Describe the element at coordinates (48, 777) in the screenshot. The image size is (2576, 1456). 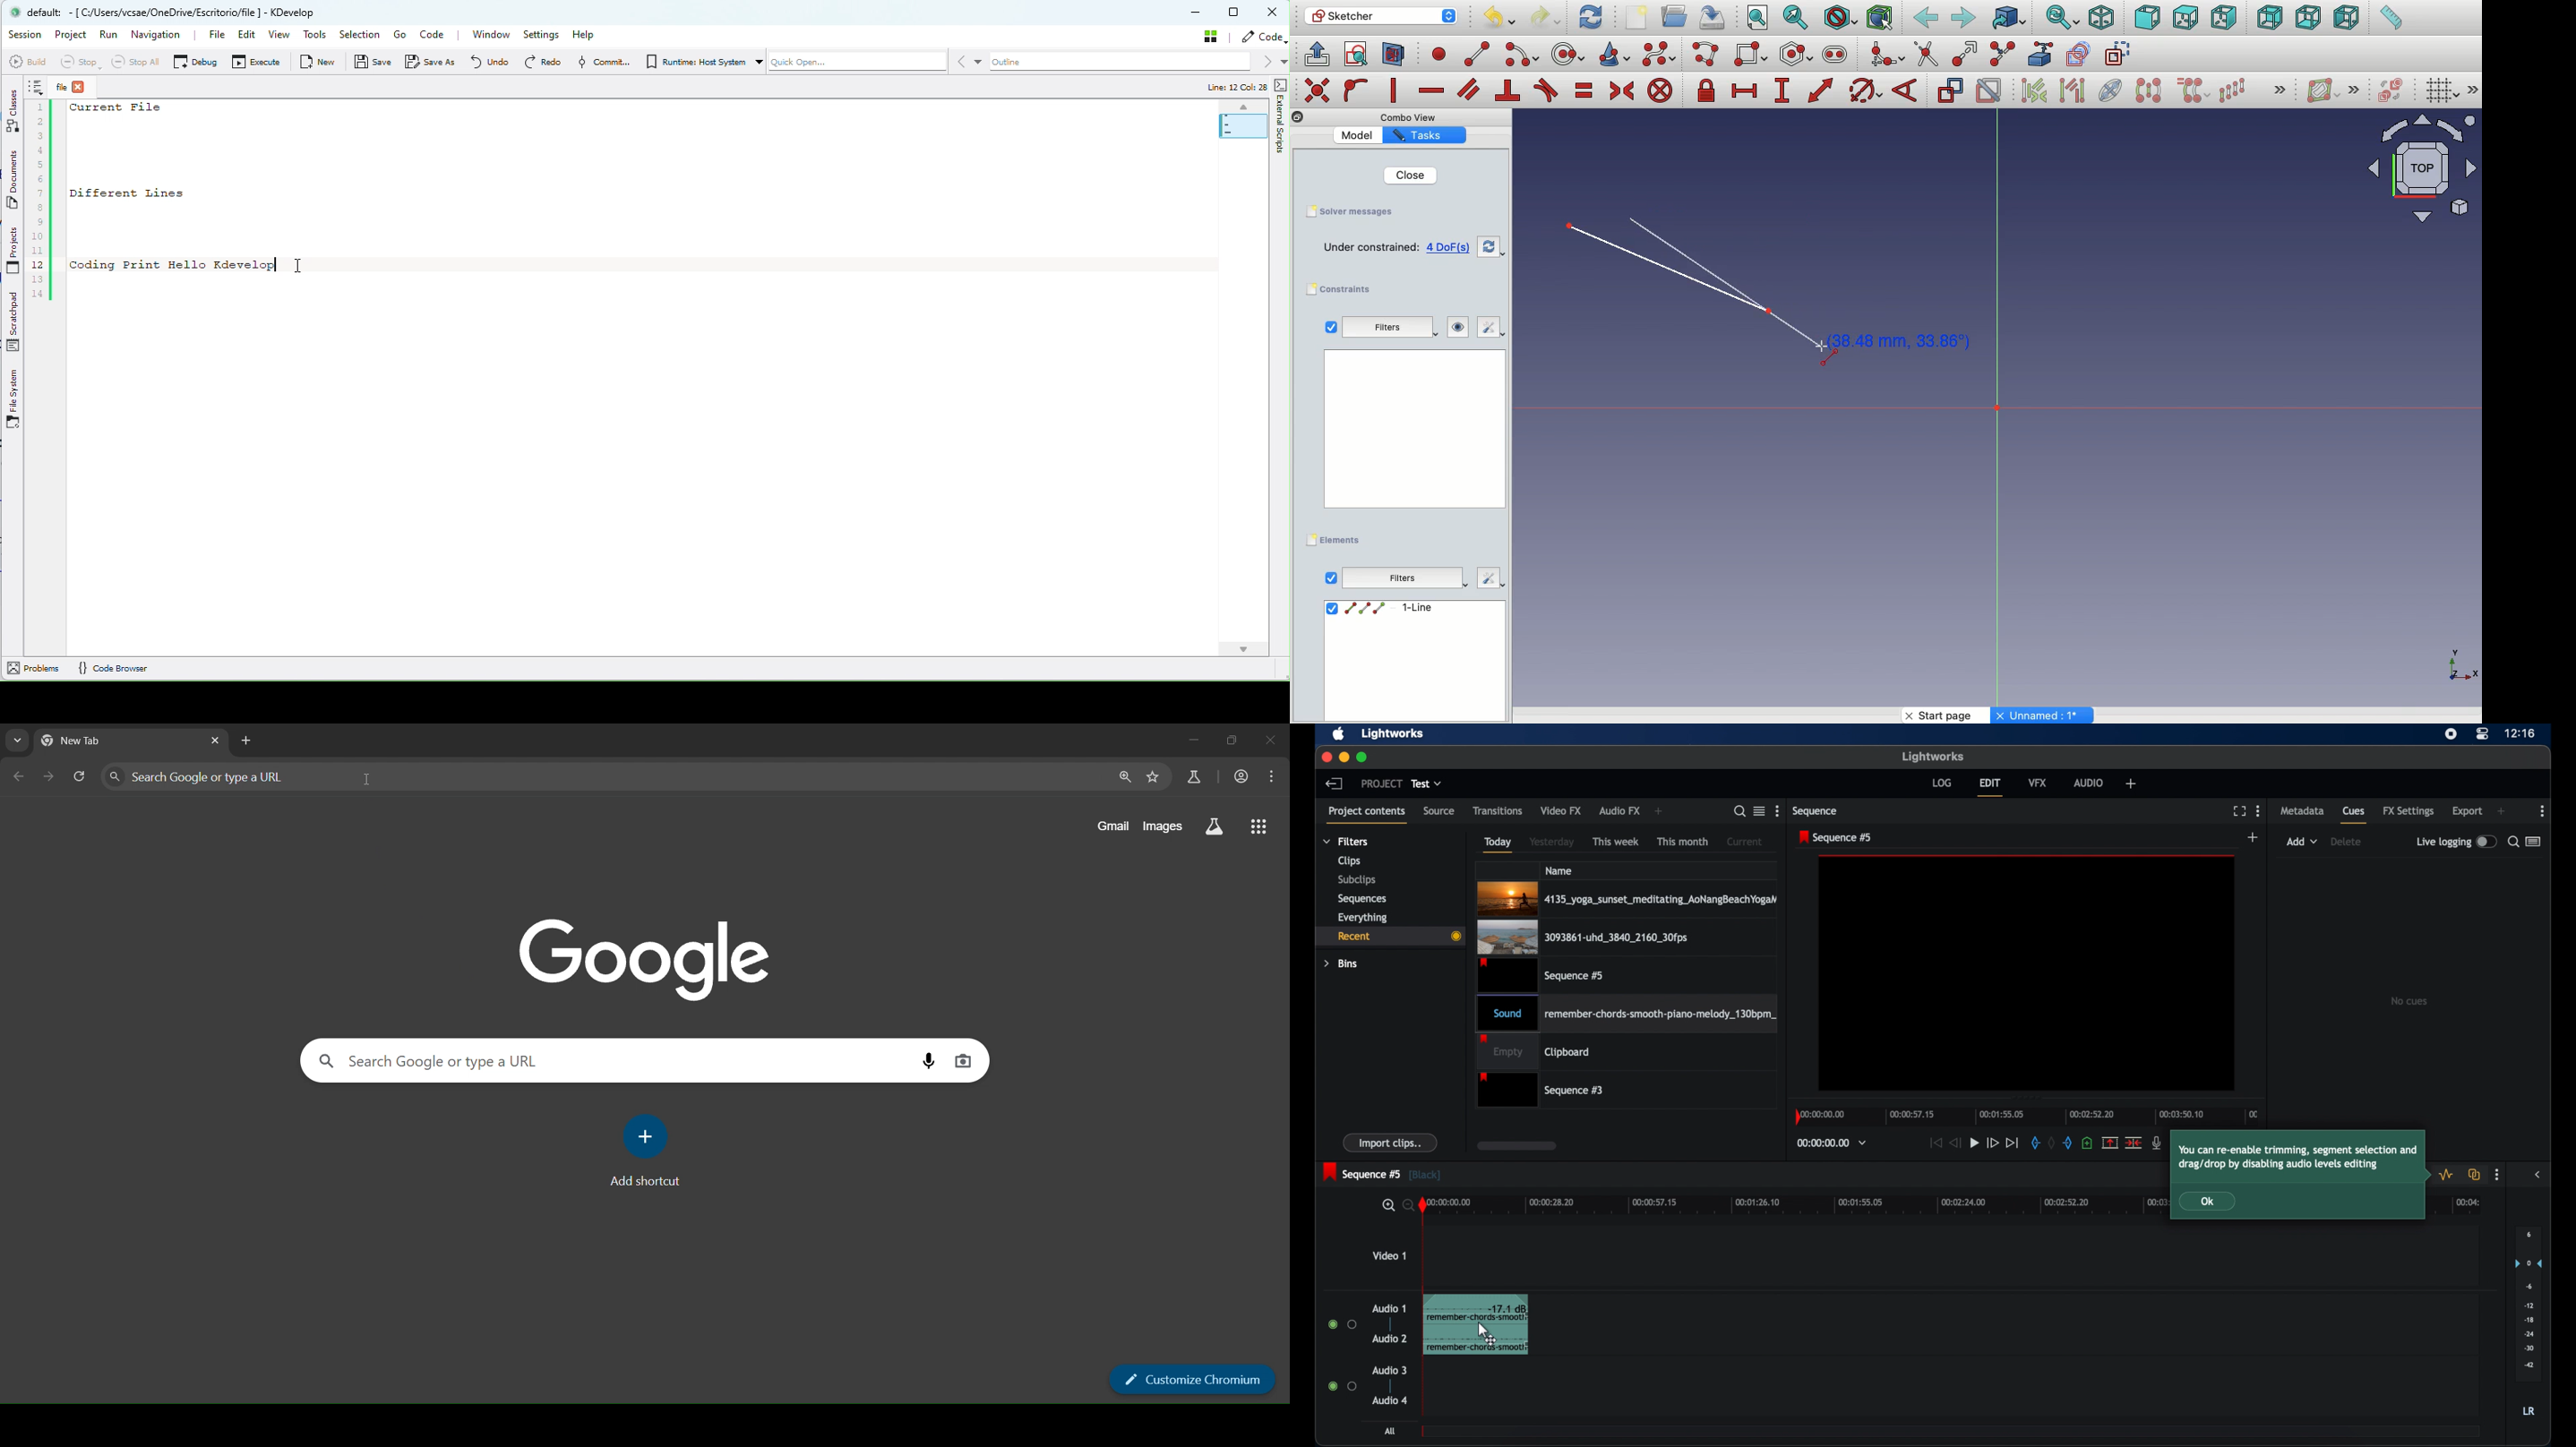
I see `go forward one page` at that location.